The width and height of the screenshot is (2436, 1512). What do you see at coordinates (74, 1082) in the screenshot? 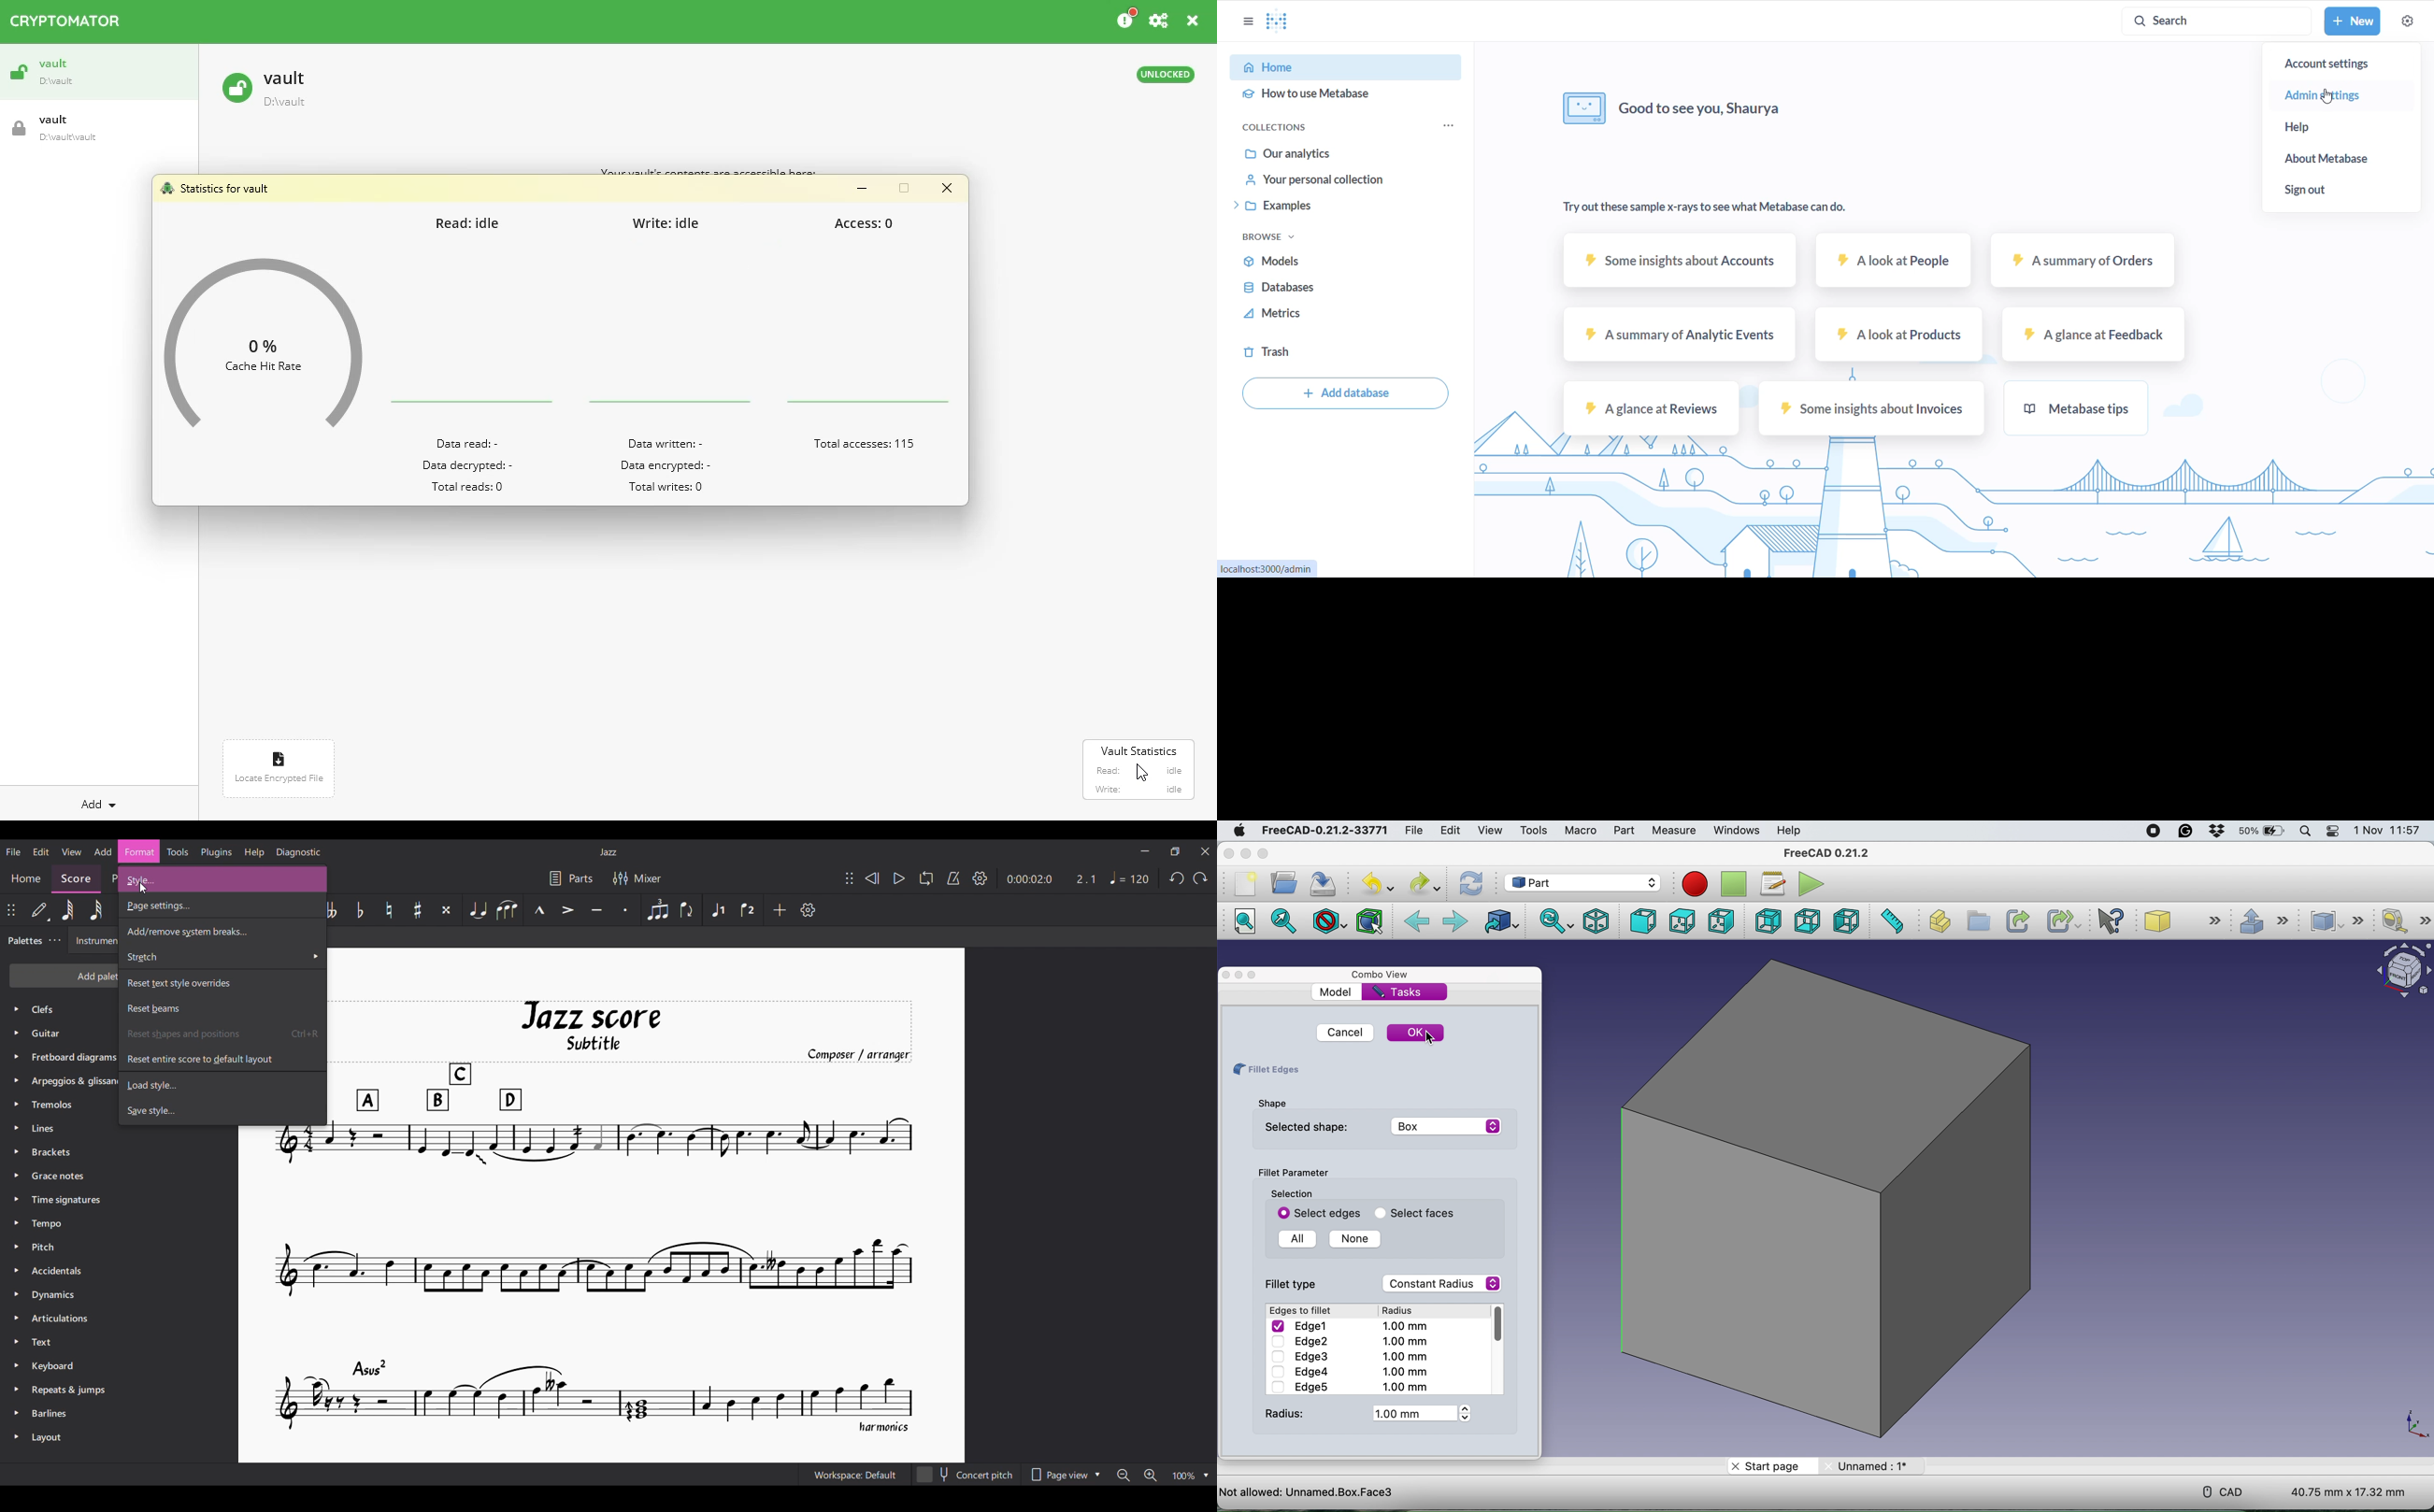
I see `Arpeggios` at bounding box center [74, 1082].